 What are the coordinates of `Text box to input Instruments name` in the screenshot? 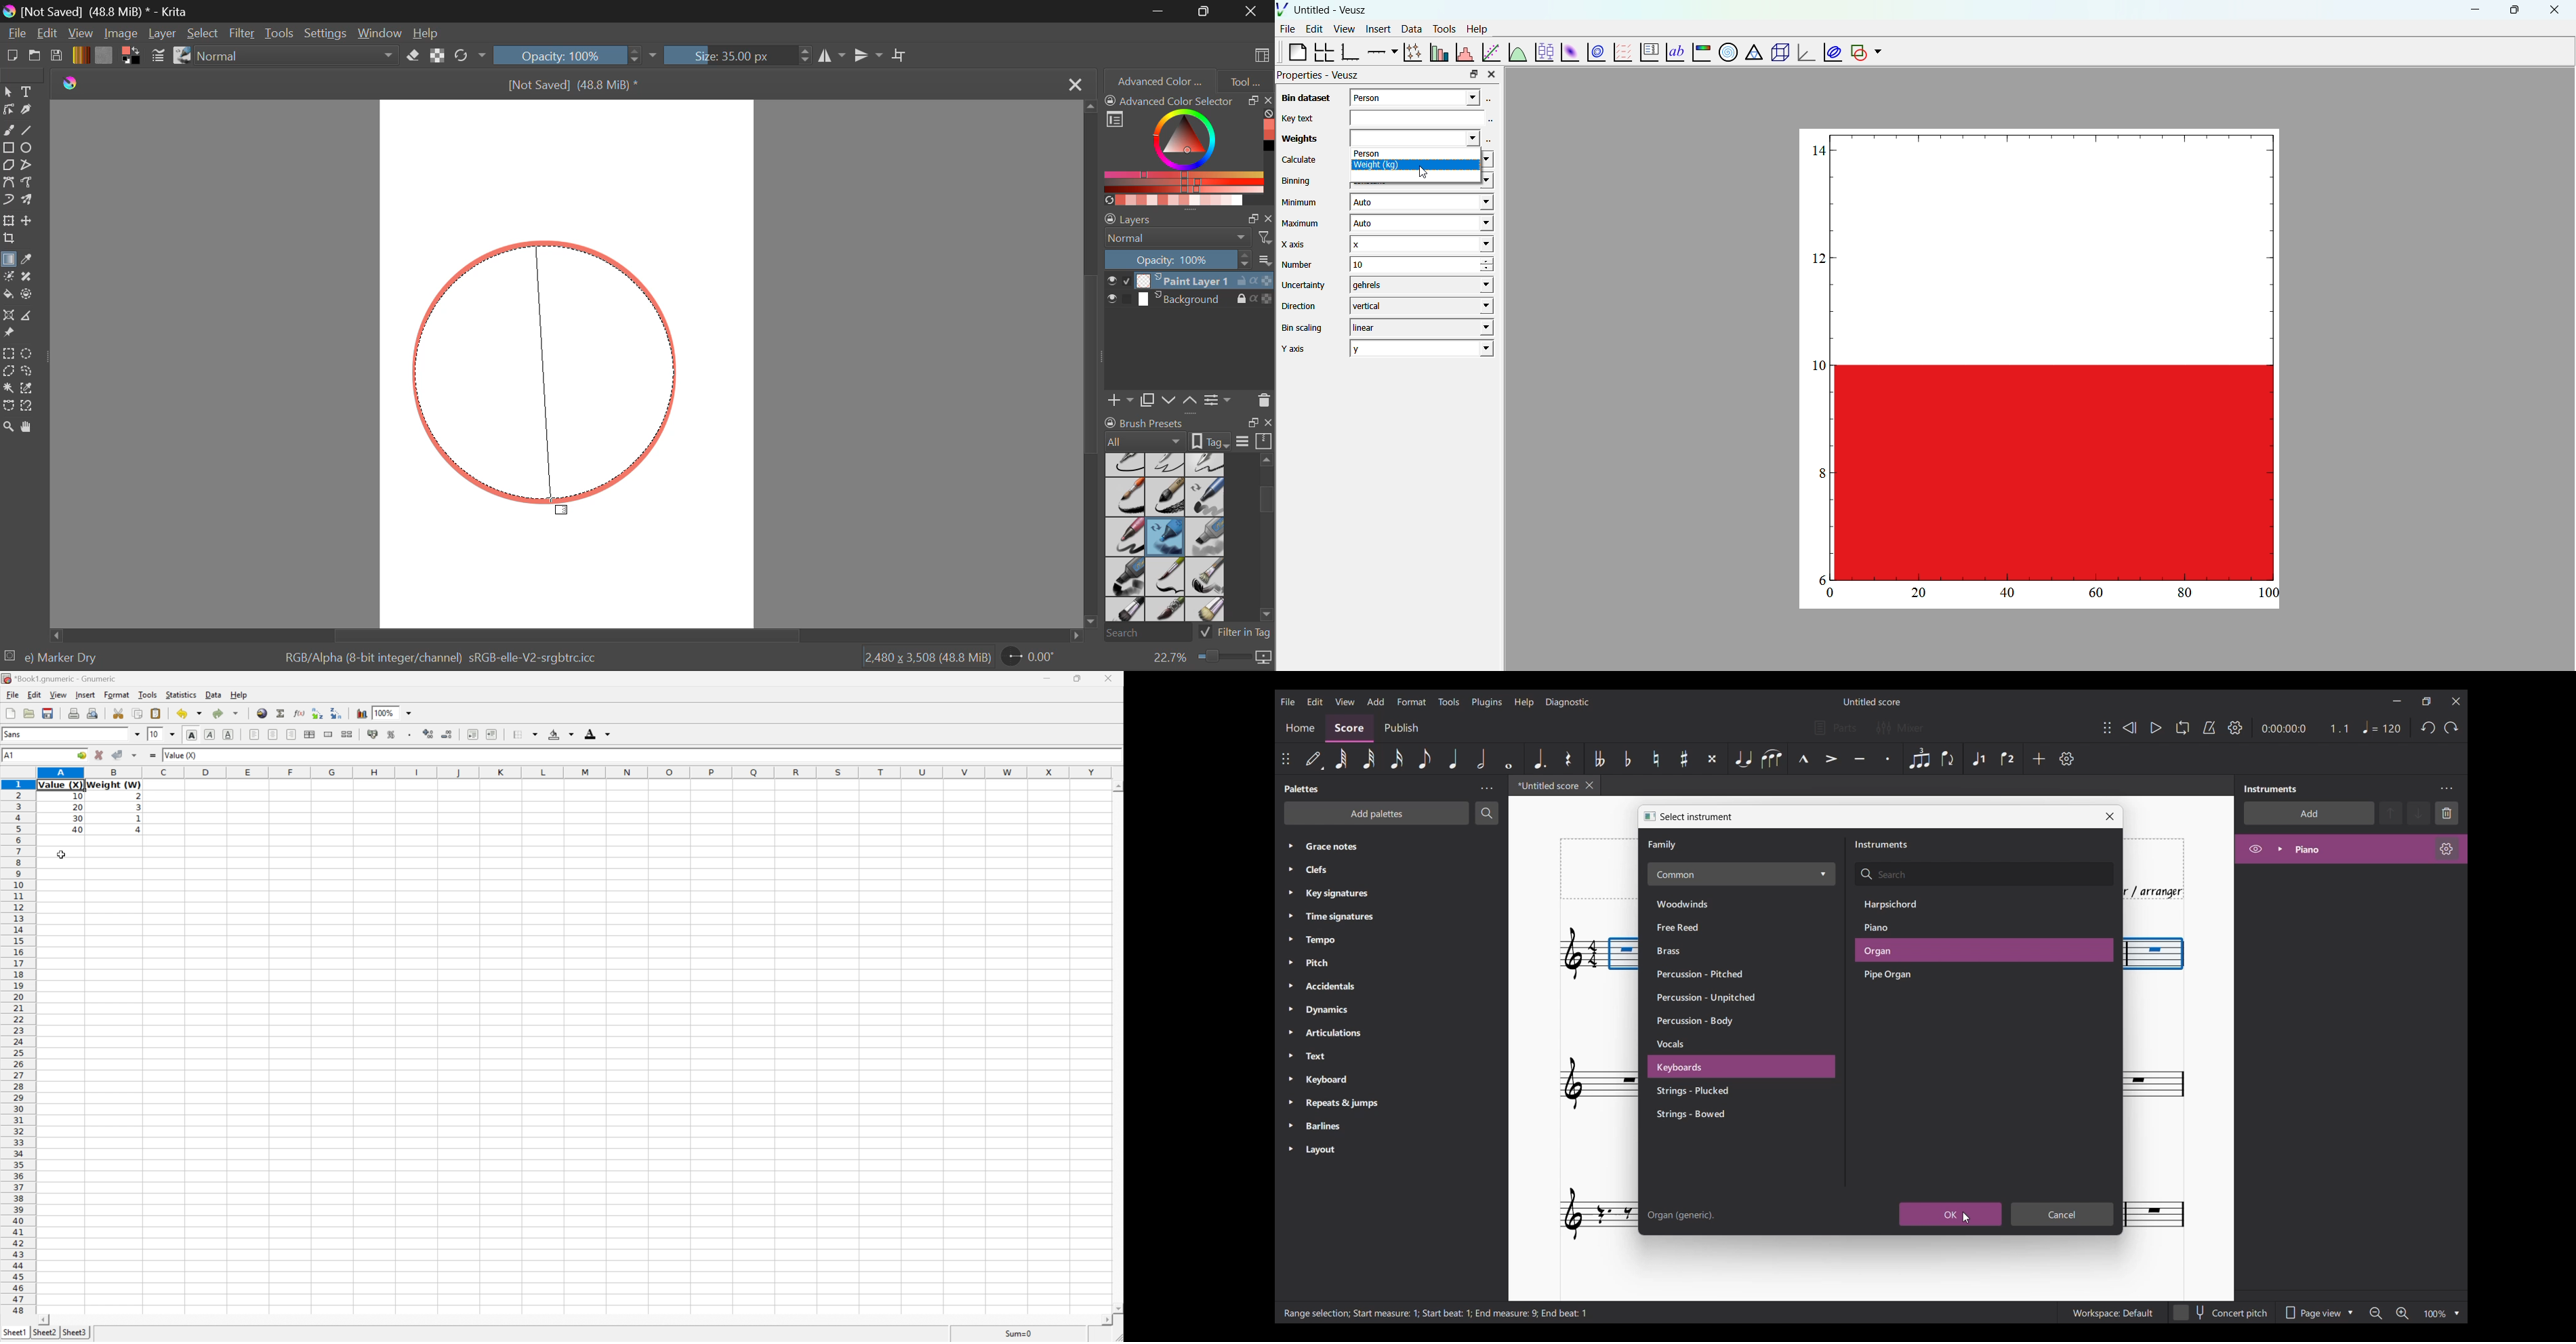 It's located at (1984, 875).